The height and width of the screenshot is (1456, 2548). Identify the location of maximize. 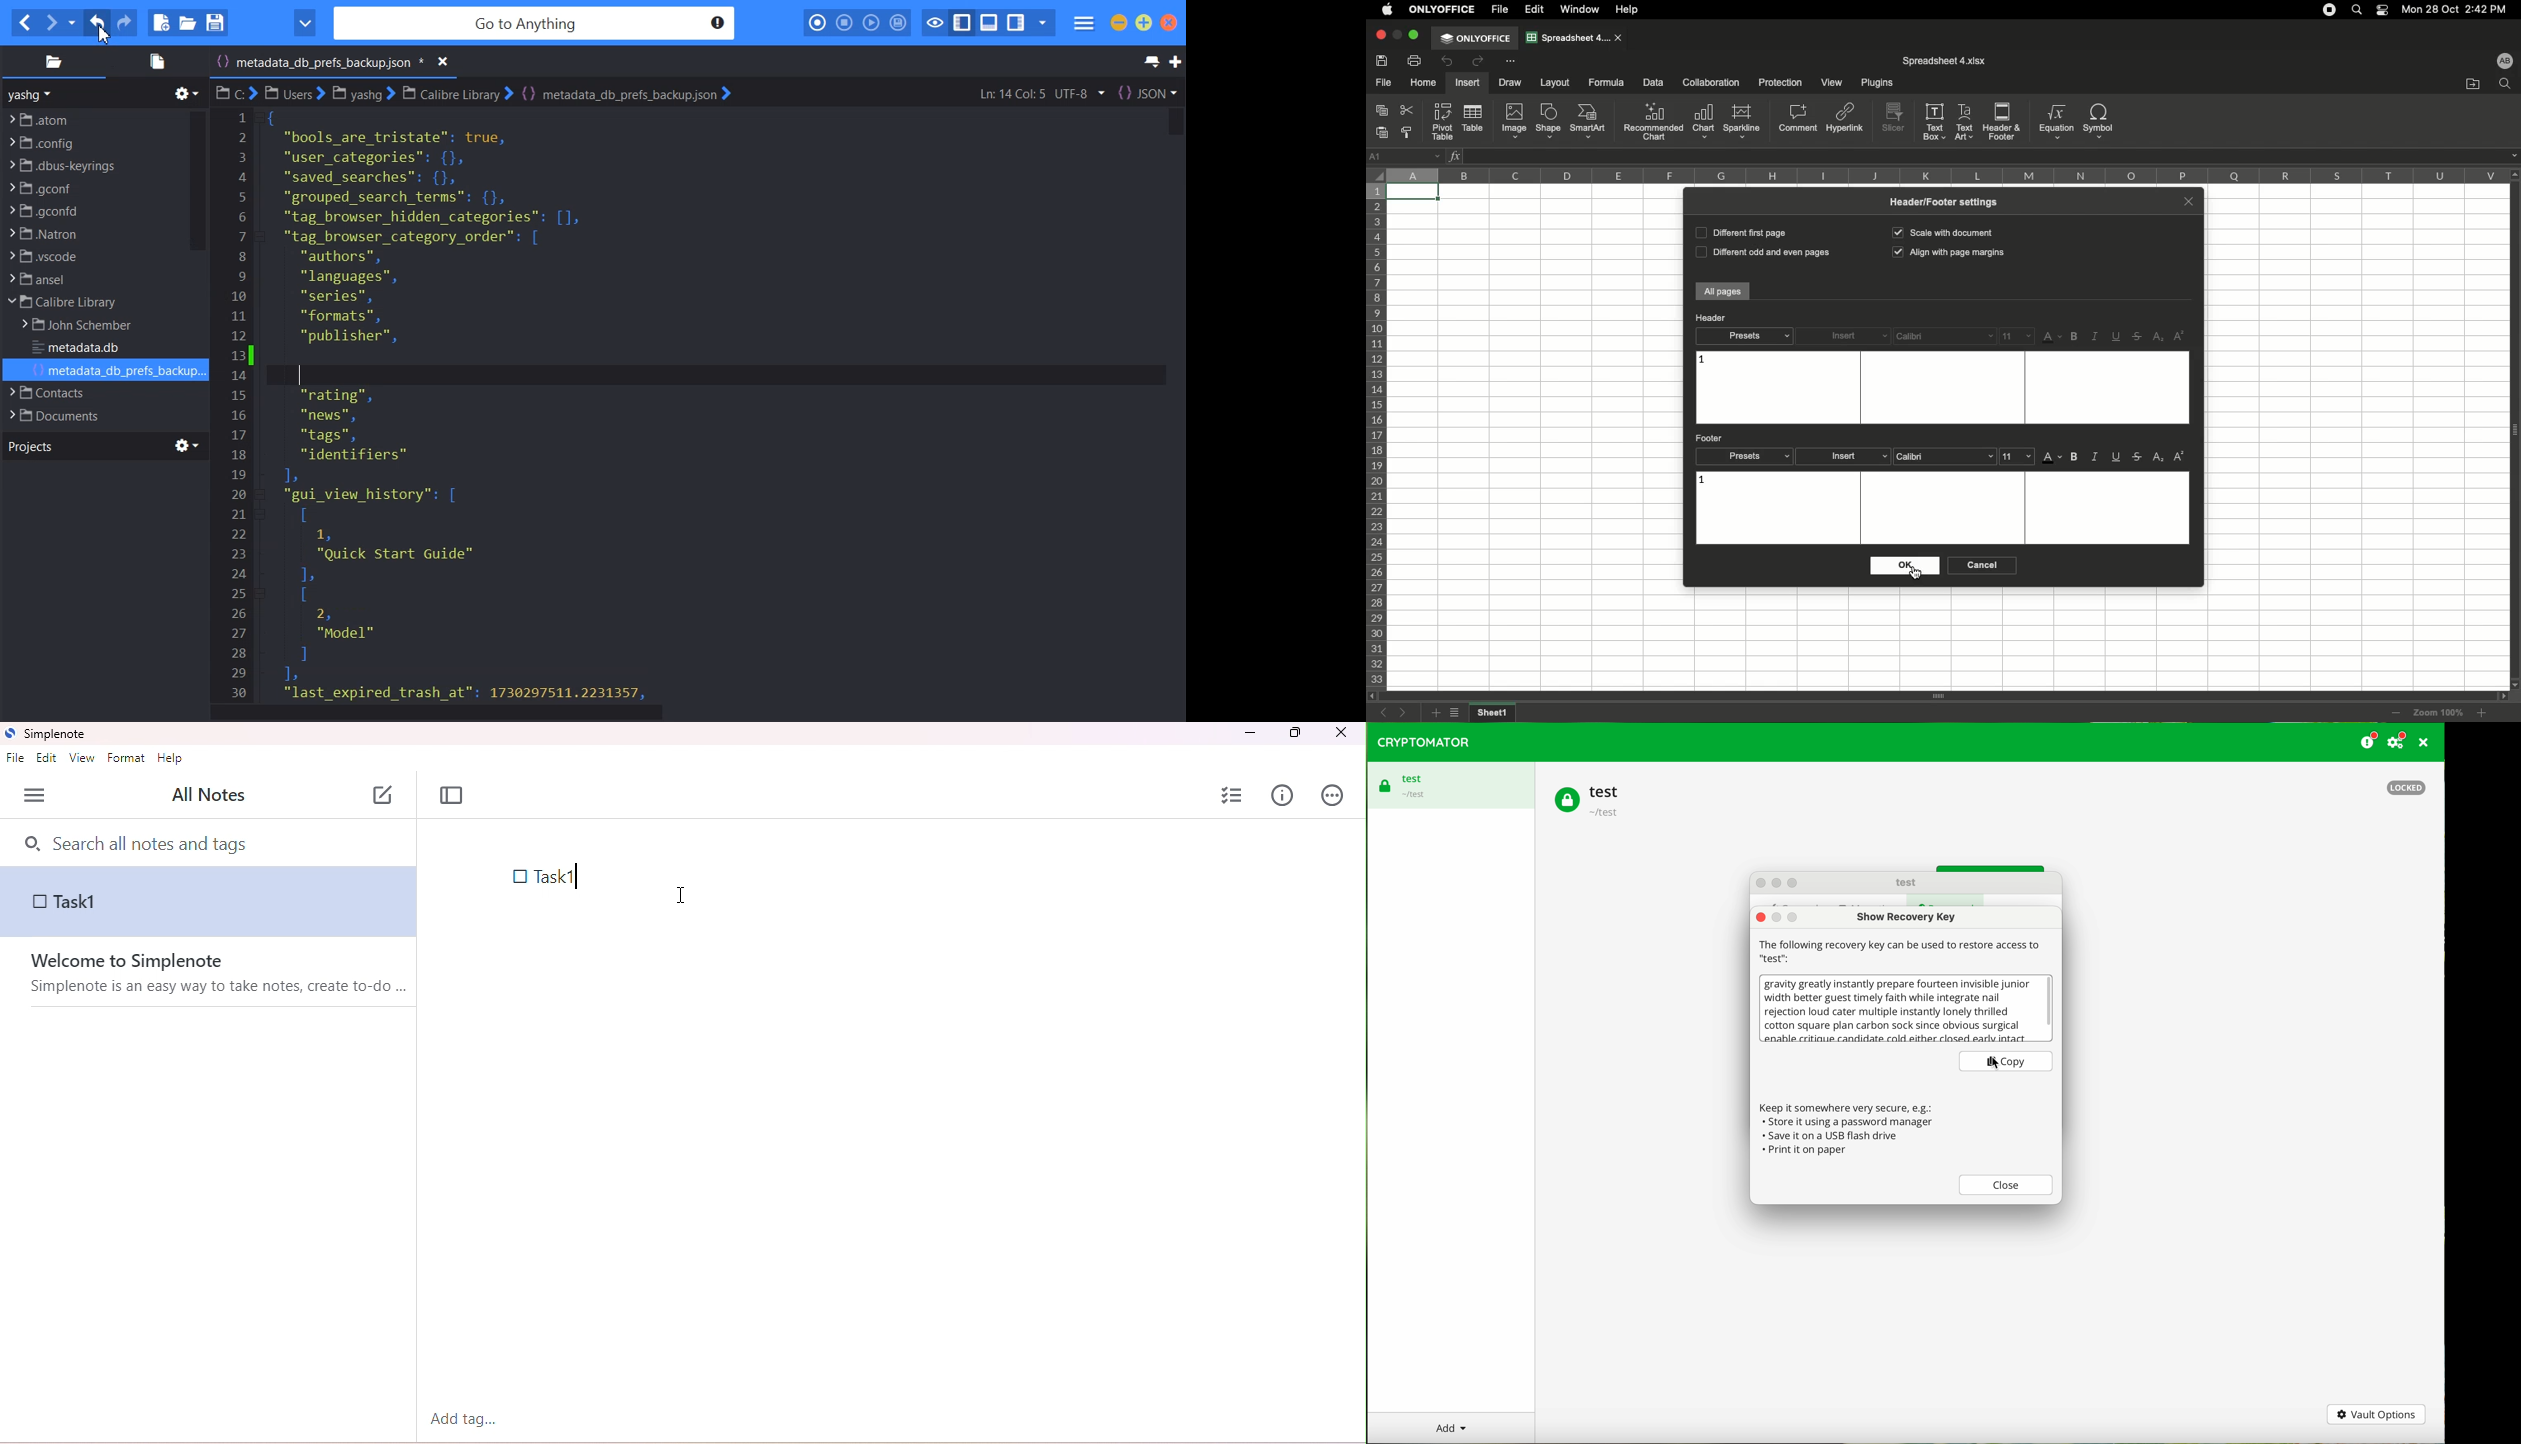
(1293, 733).